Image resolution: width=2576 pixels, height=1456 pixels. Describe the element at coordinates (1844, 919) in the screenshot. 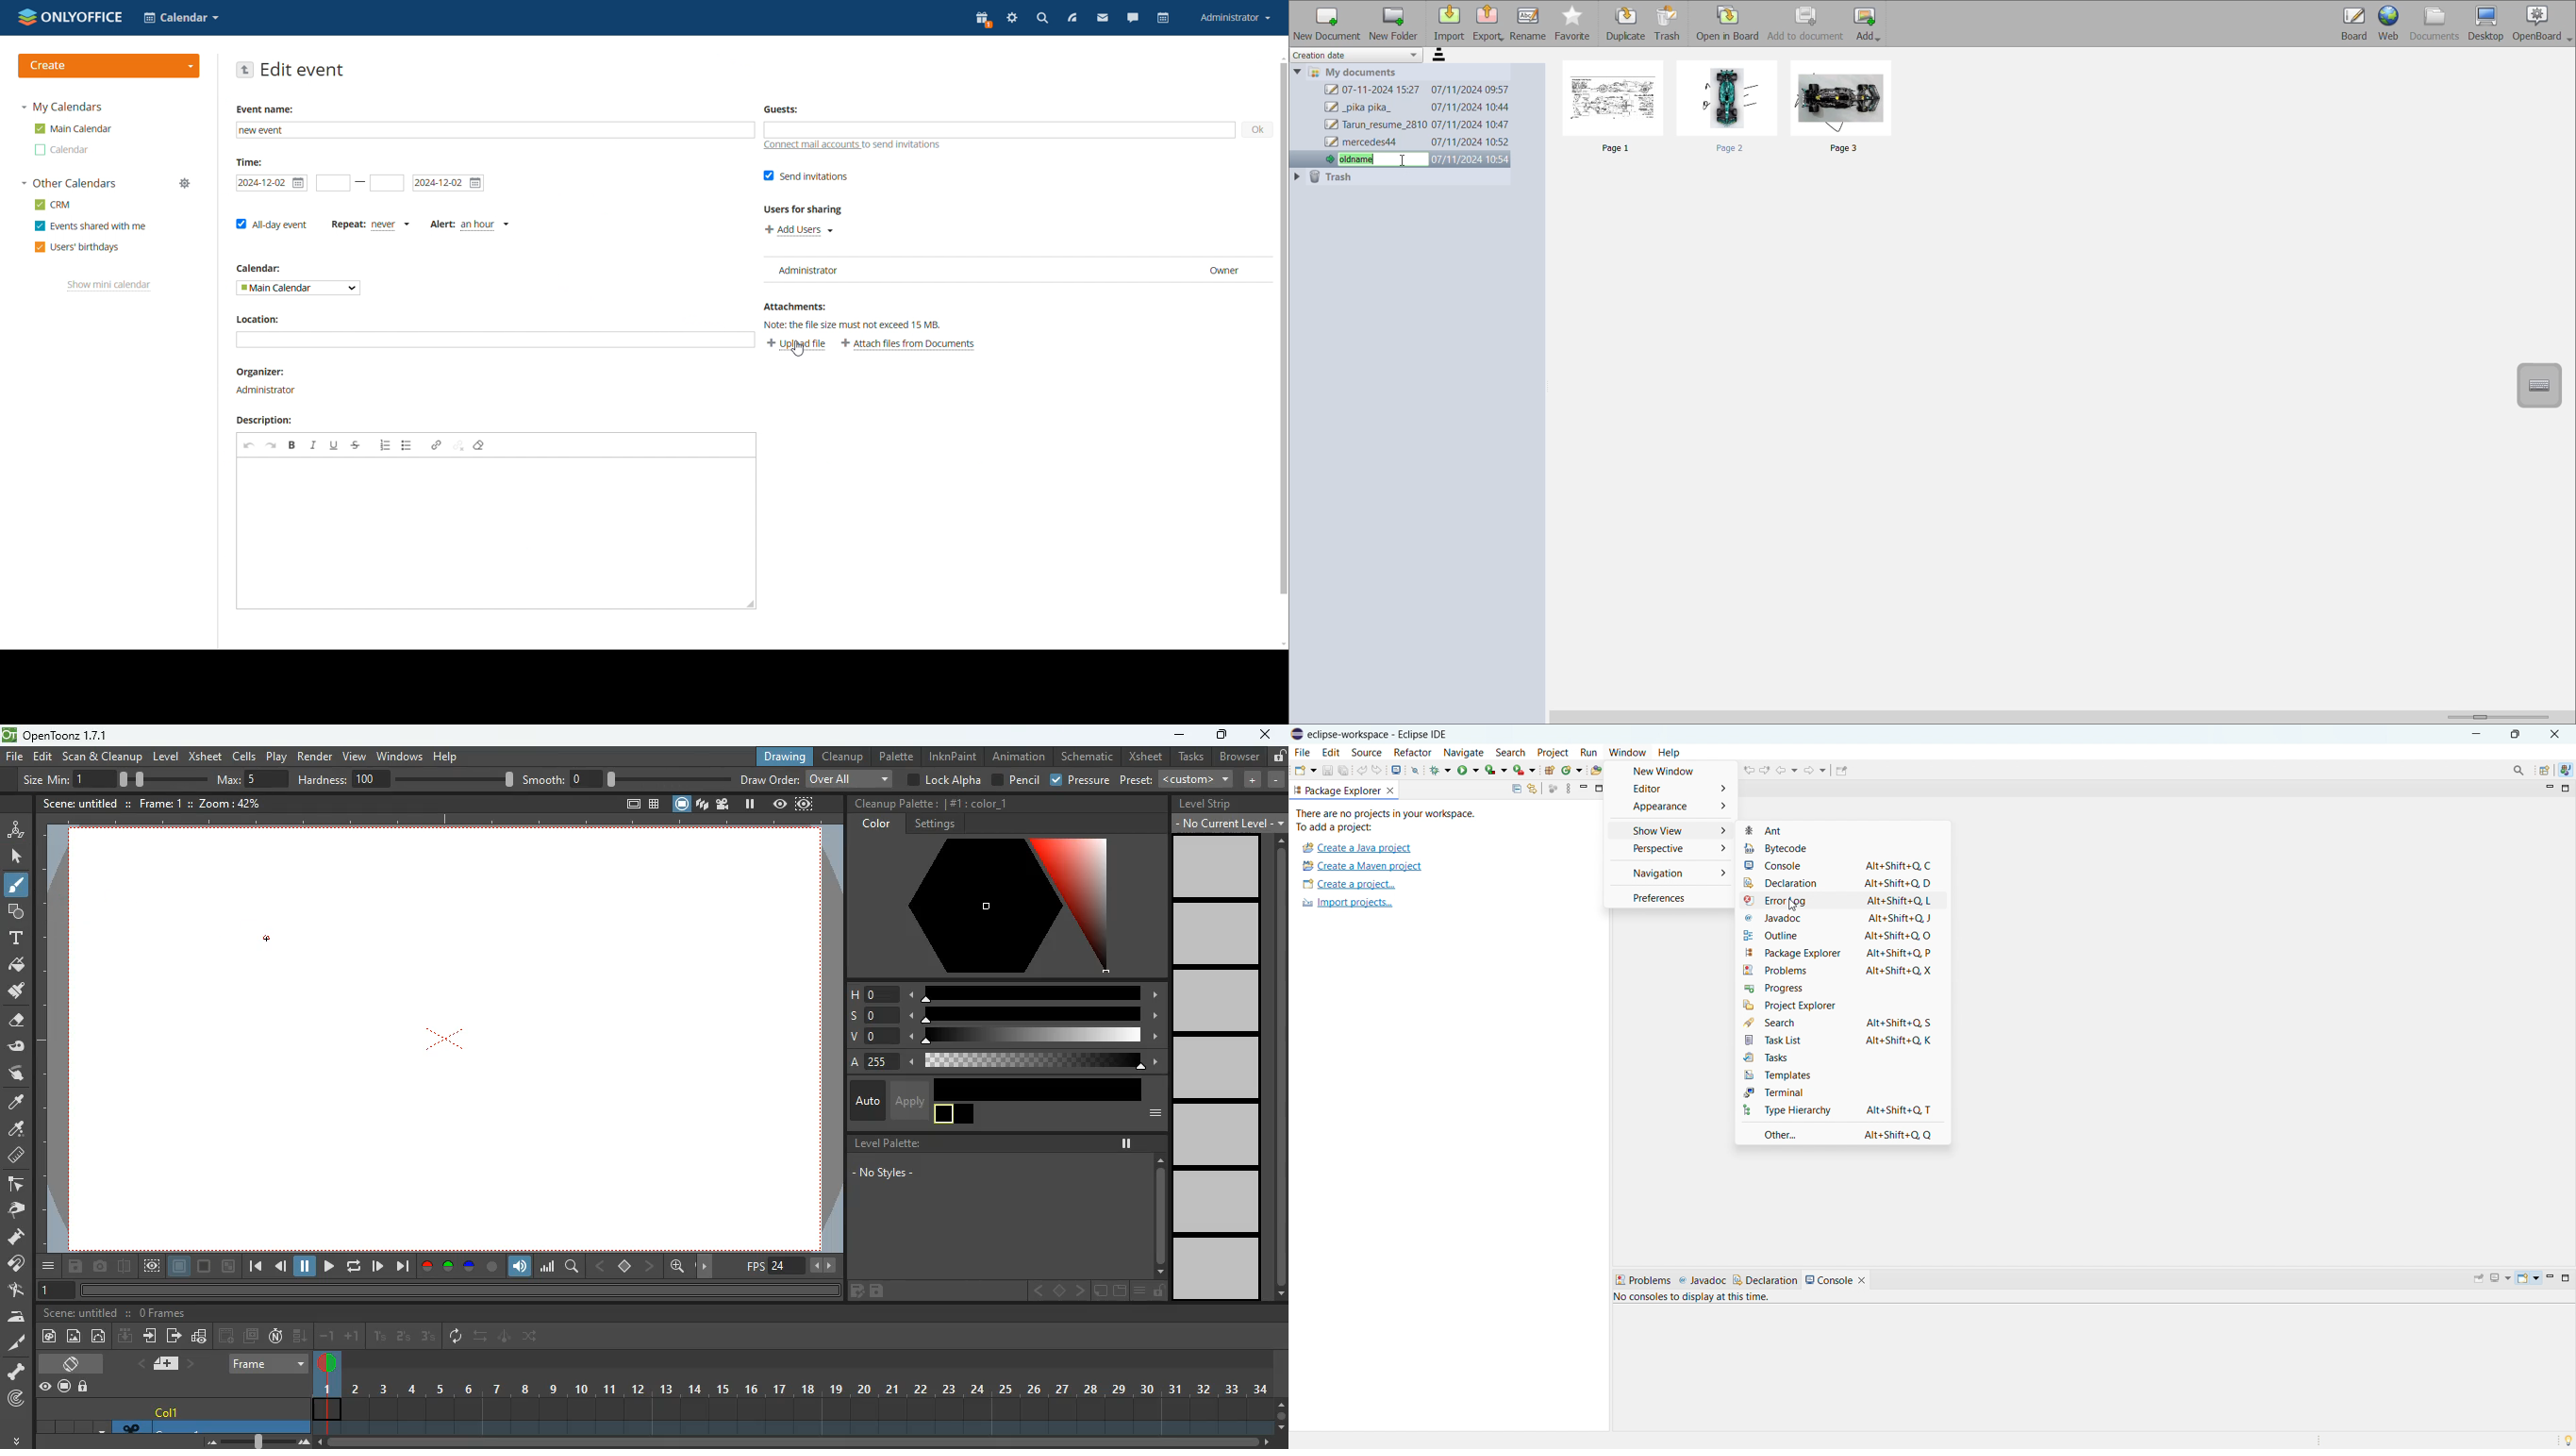

I see `Javadoc   Alt+Shift+Q, J` at that location.